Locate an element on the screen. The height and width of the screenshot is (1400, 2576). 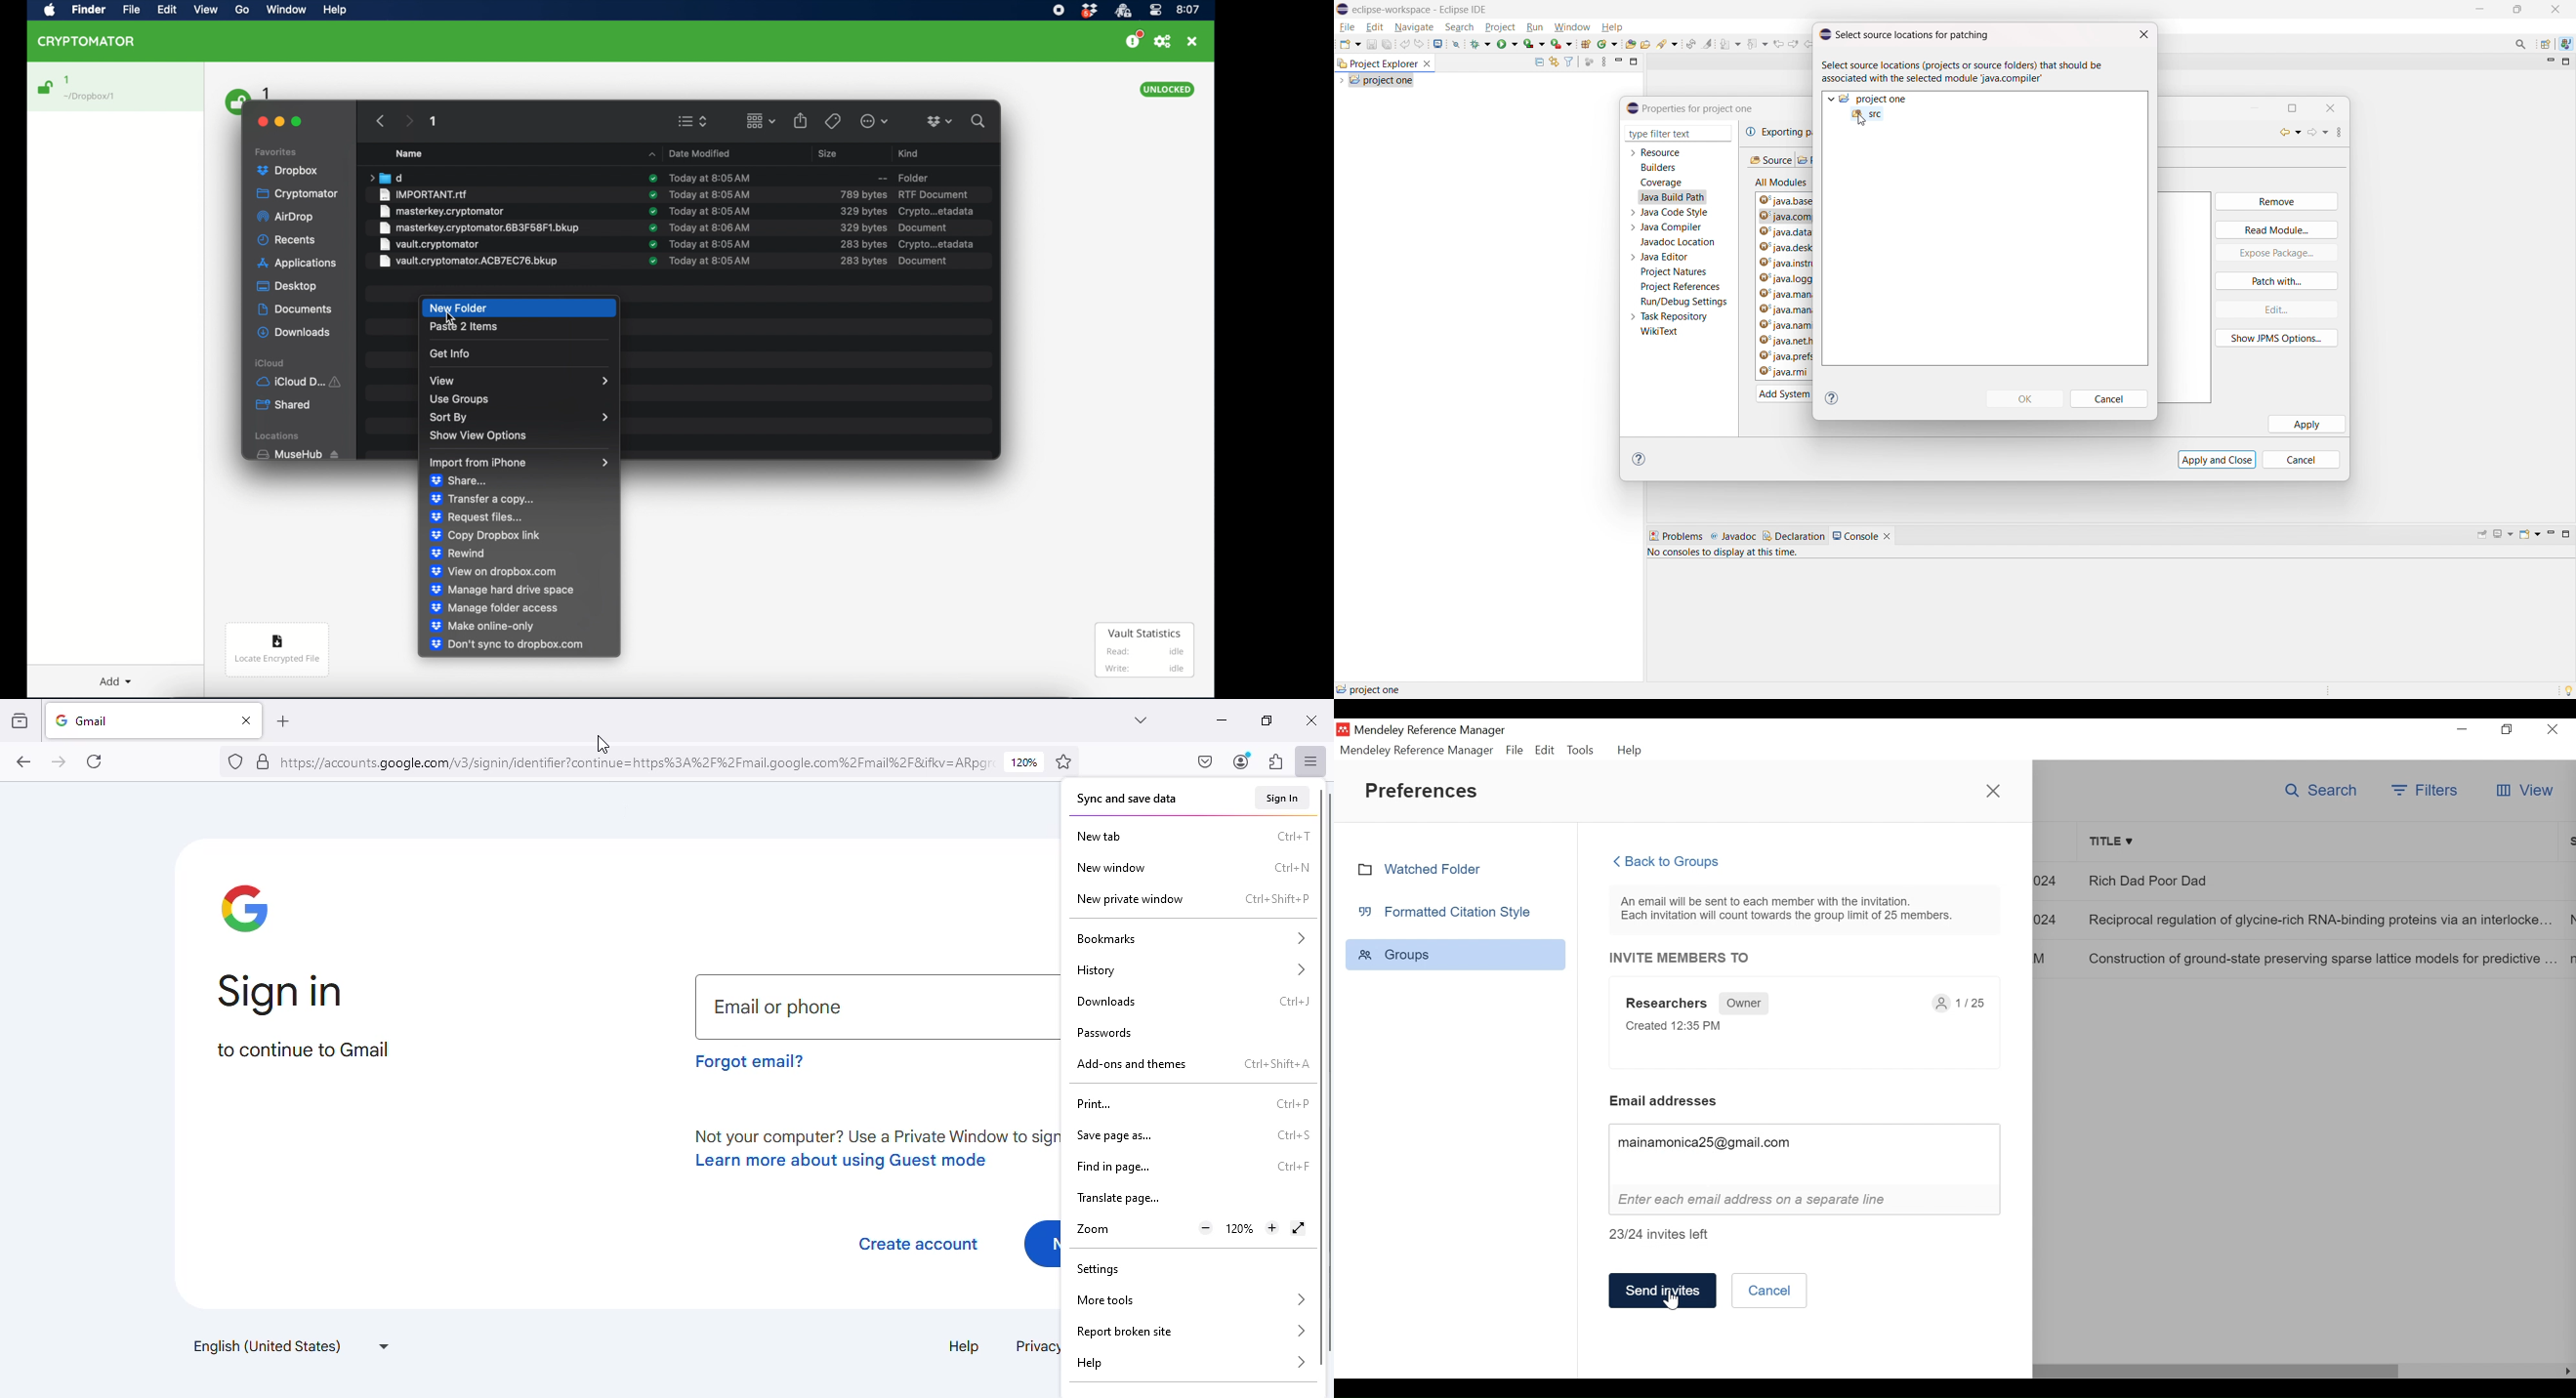
zoom is located at coordinates (1093, 1228).